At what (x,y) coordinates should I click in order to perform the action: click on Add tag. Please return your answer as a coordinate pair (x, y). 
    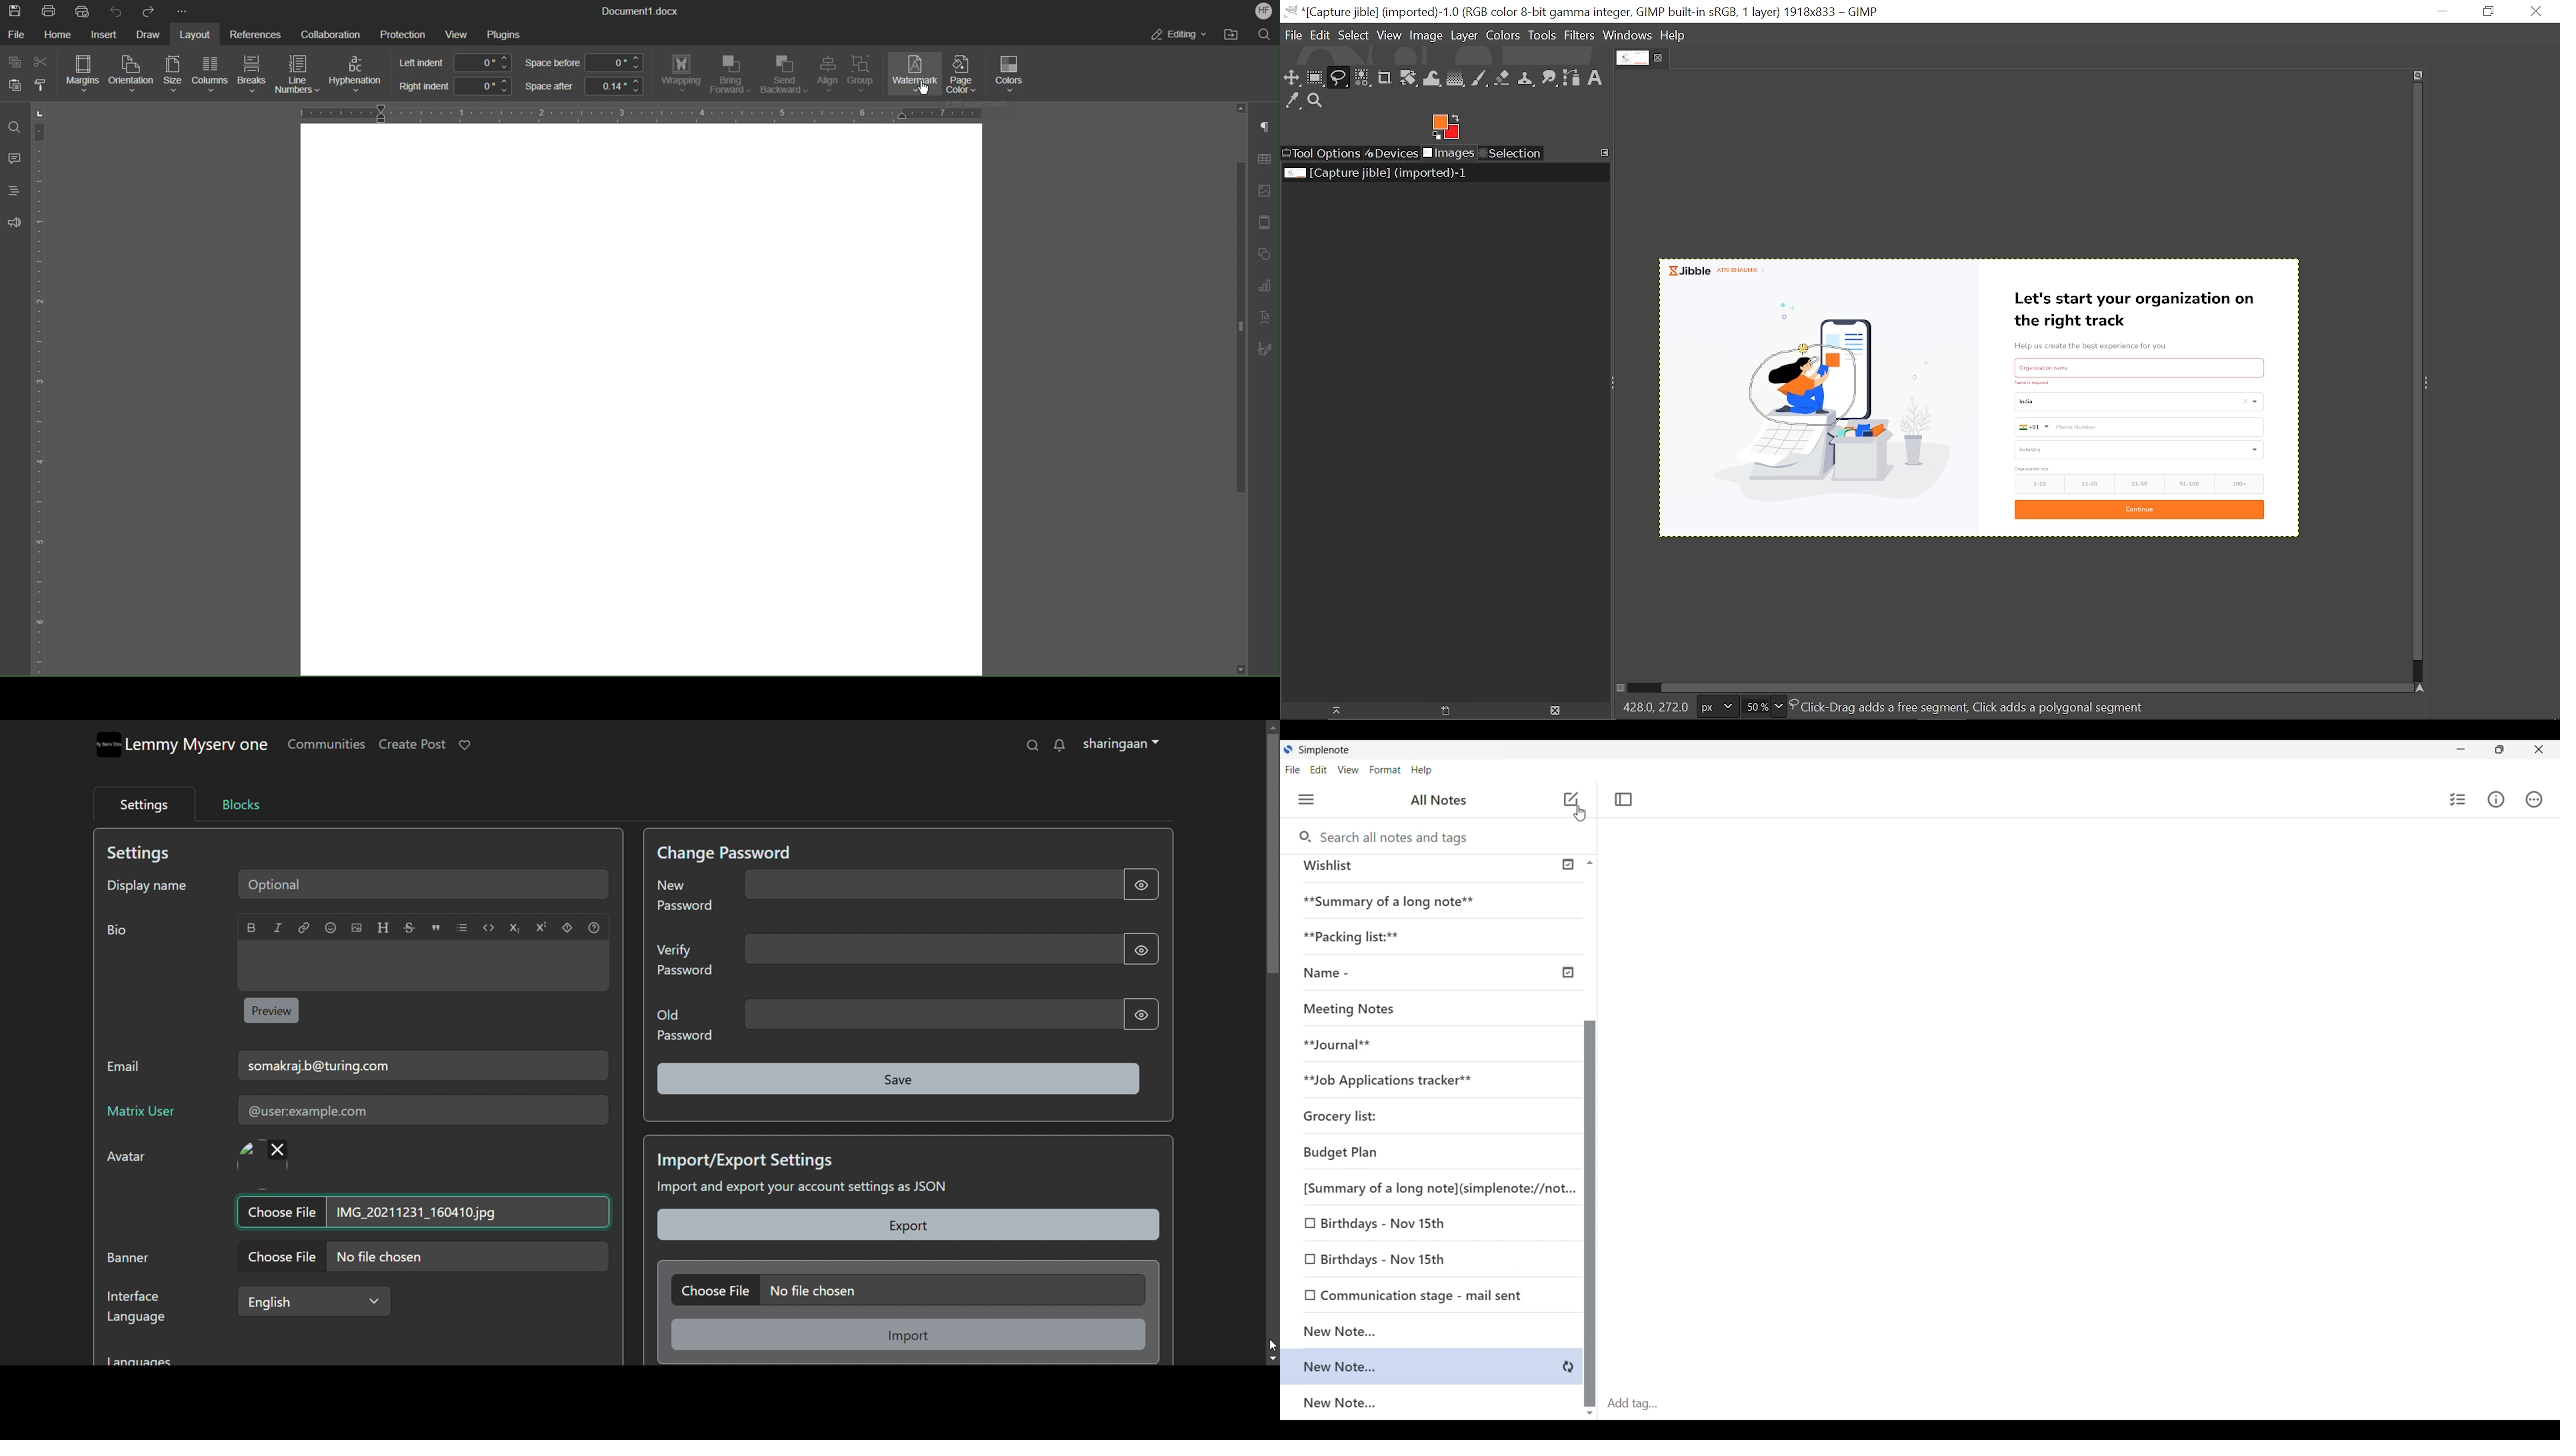
    Looking at the image, I should click on (2080, 1403).